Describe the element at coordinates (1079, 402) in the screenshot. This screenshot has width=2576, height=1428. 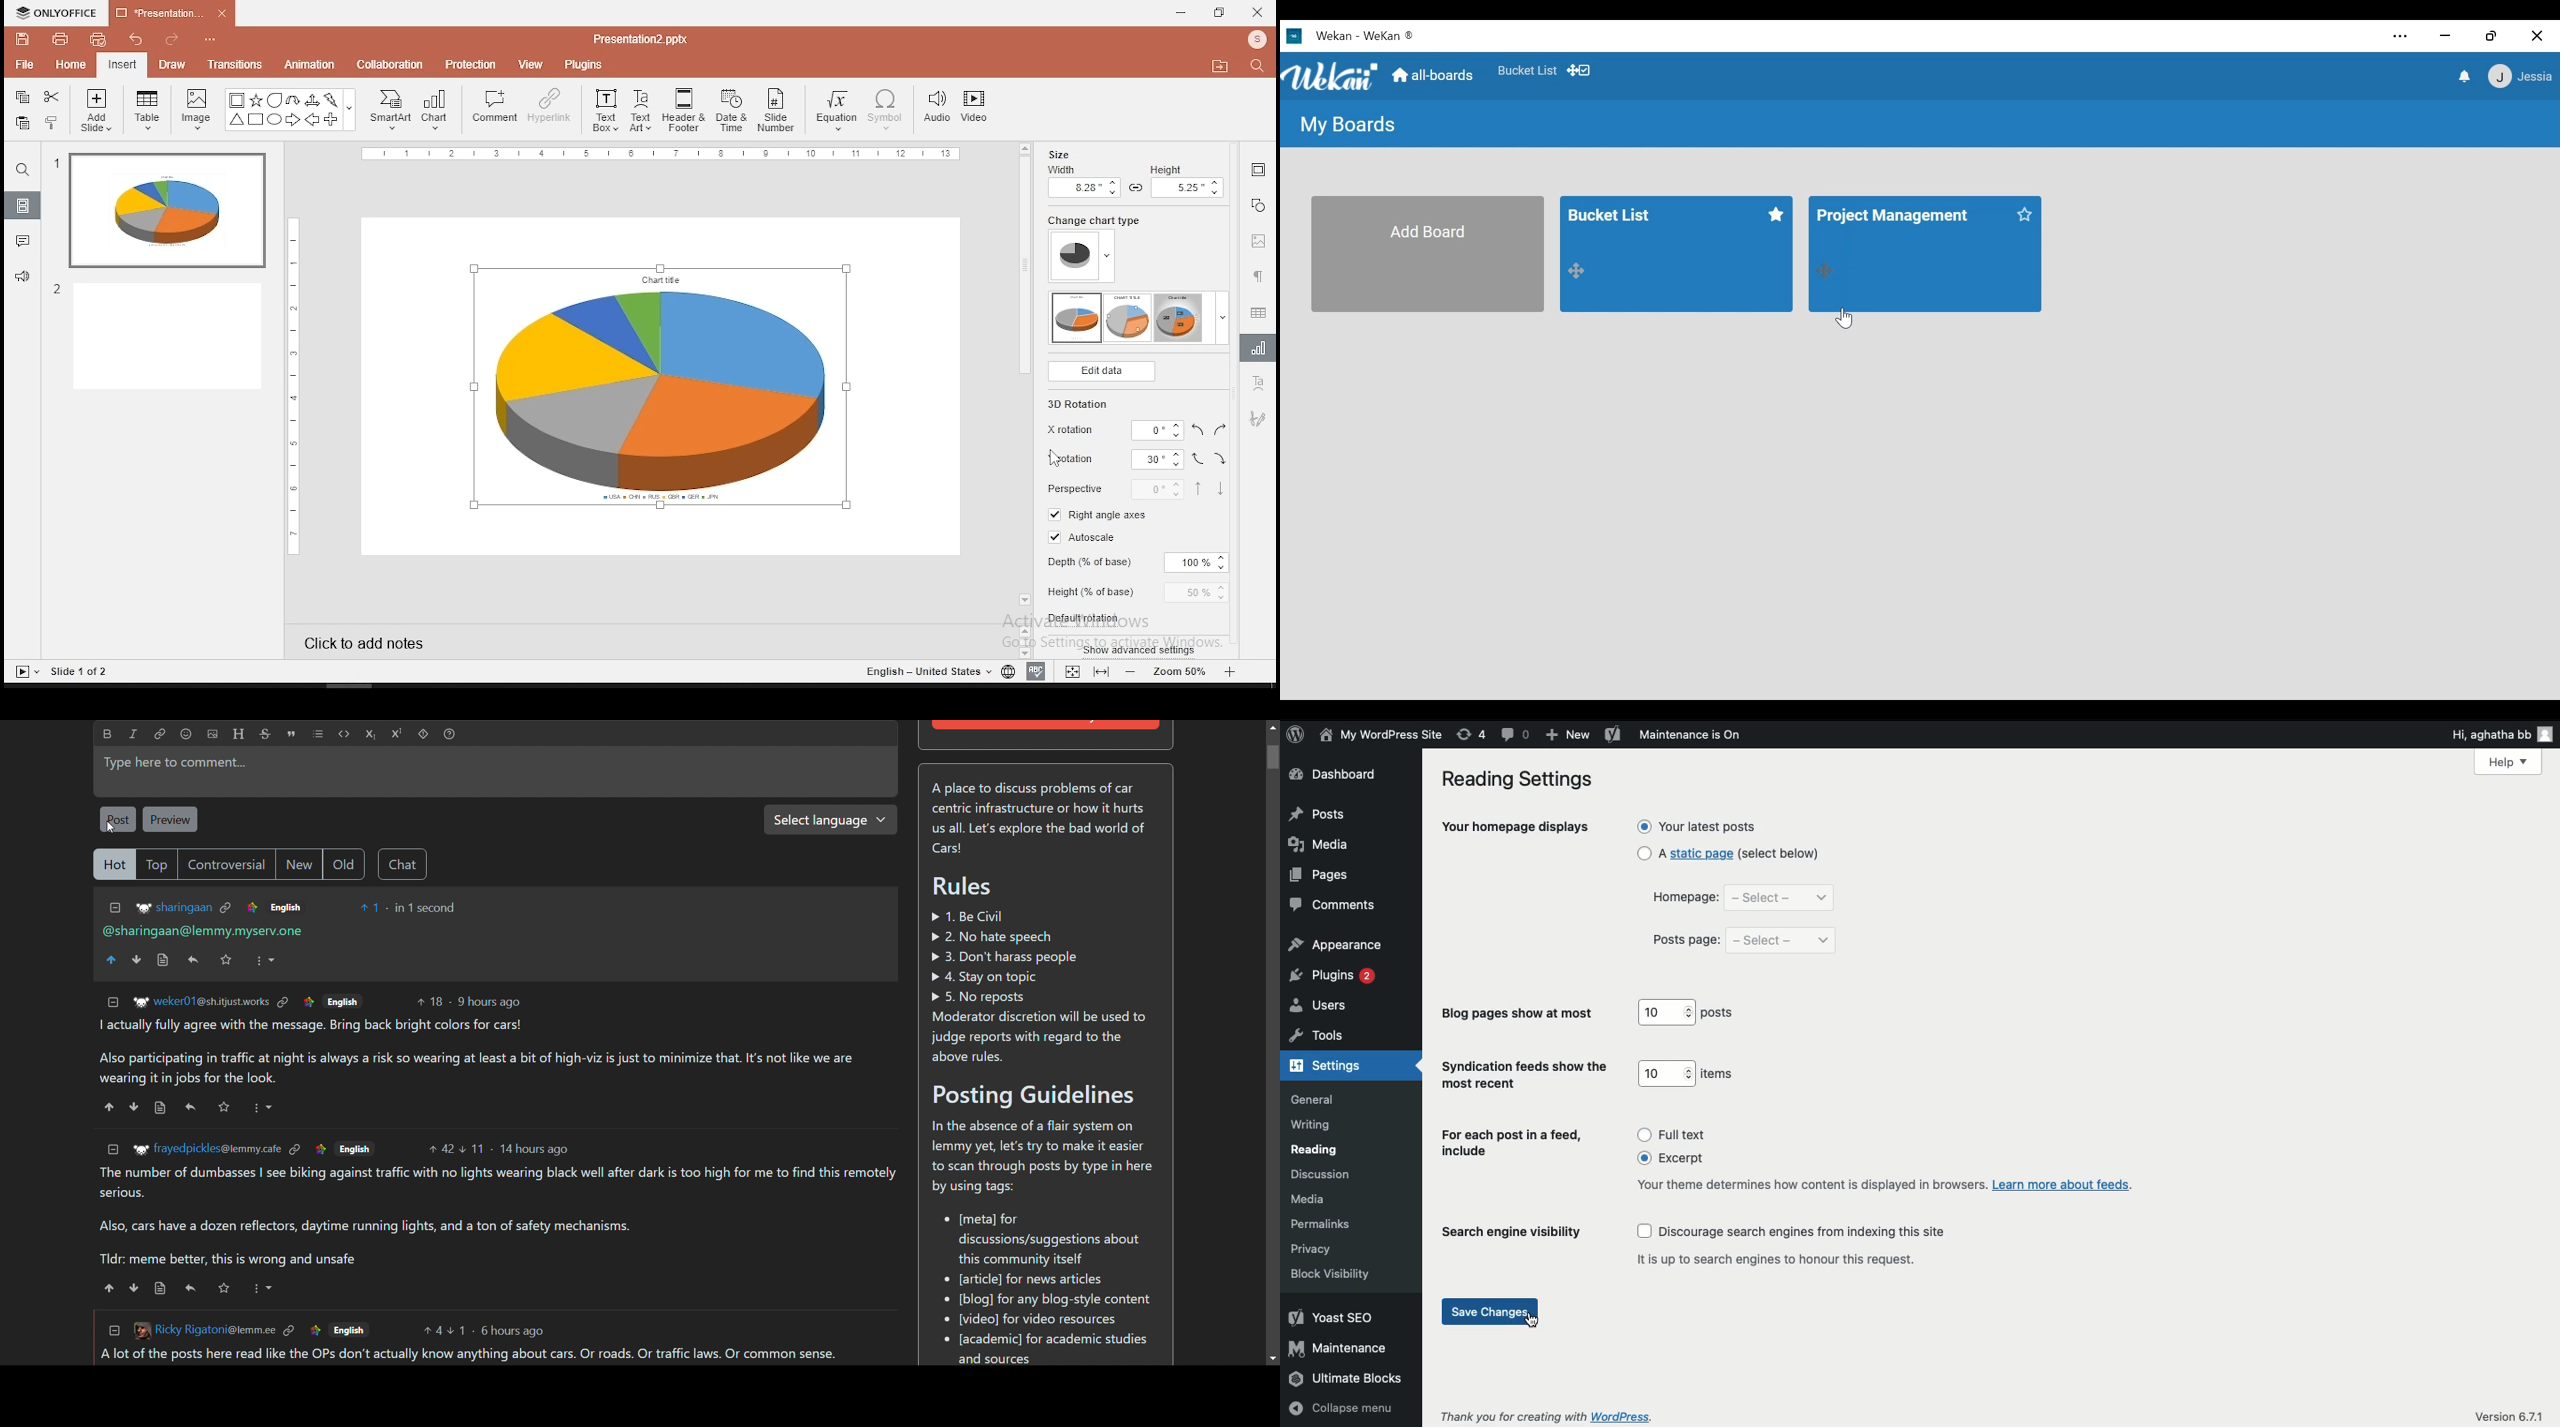
I see `3d rotation` at that location.